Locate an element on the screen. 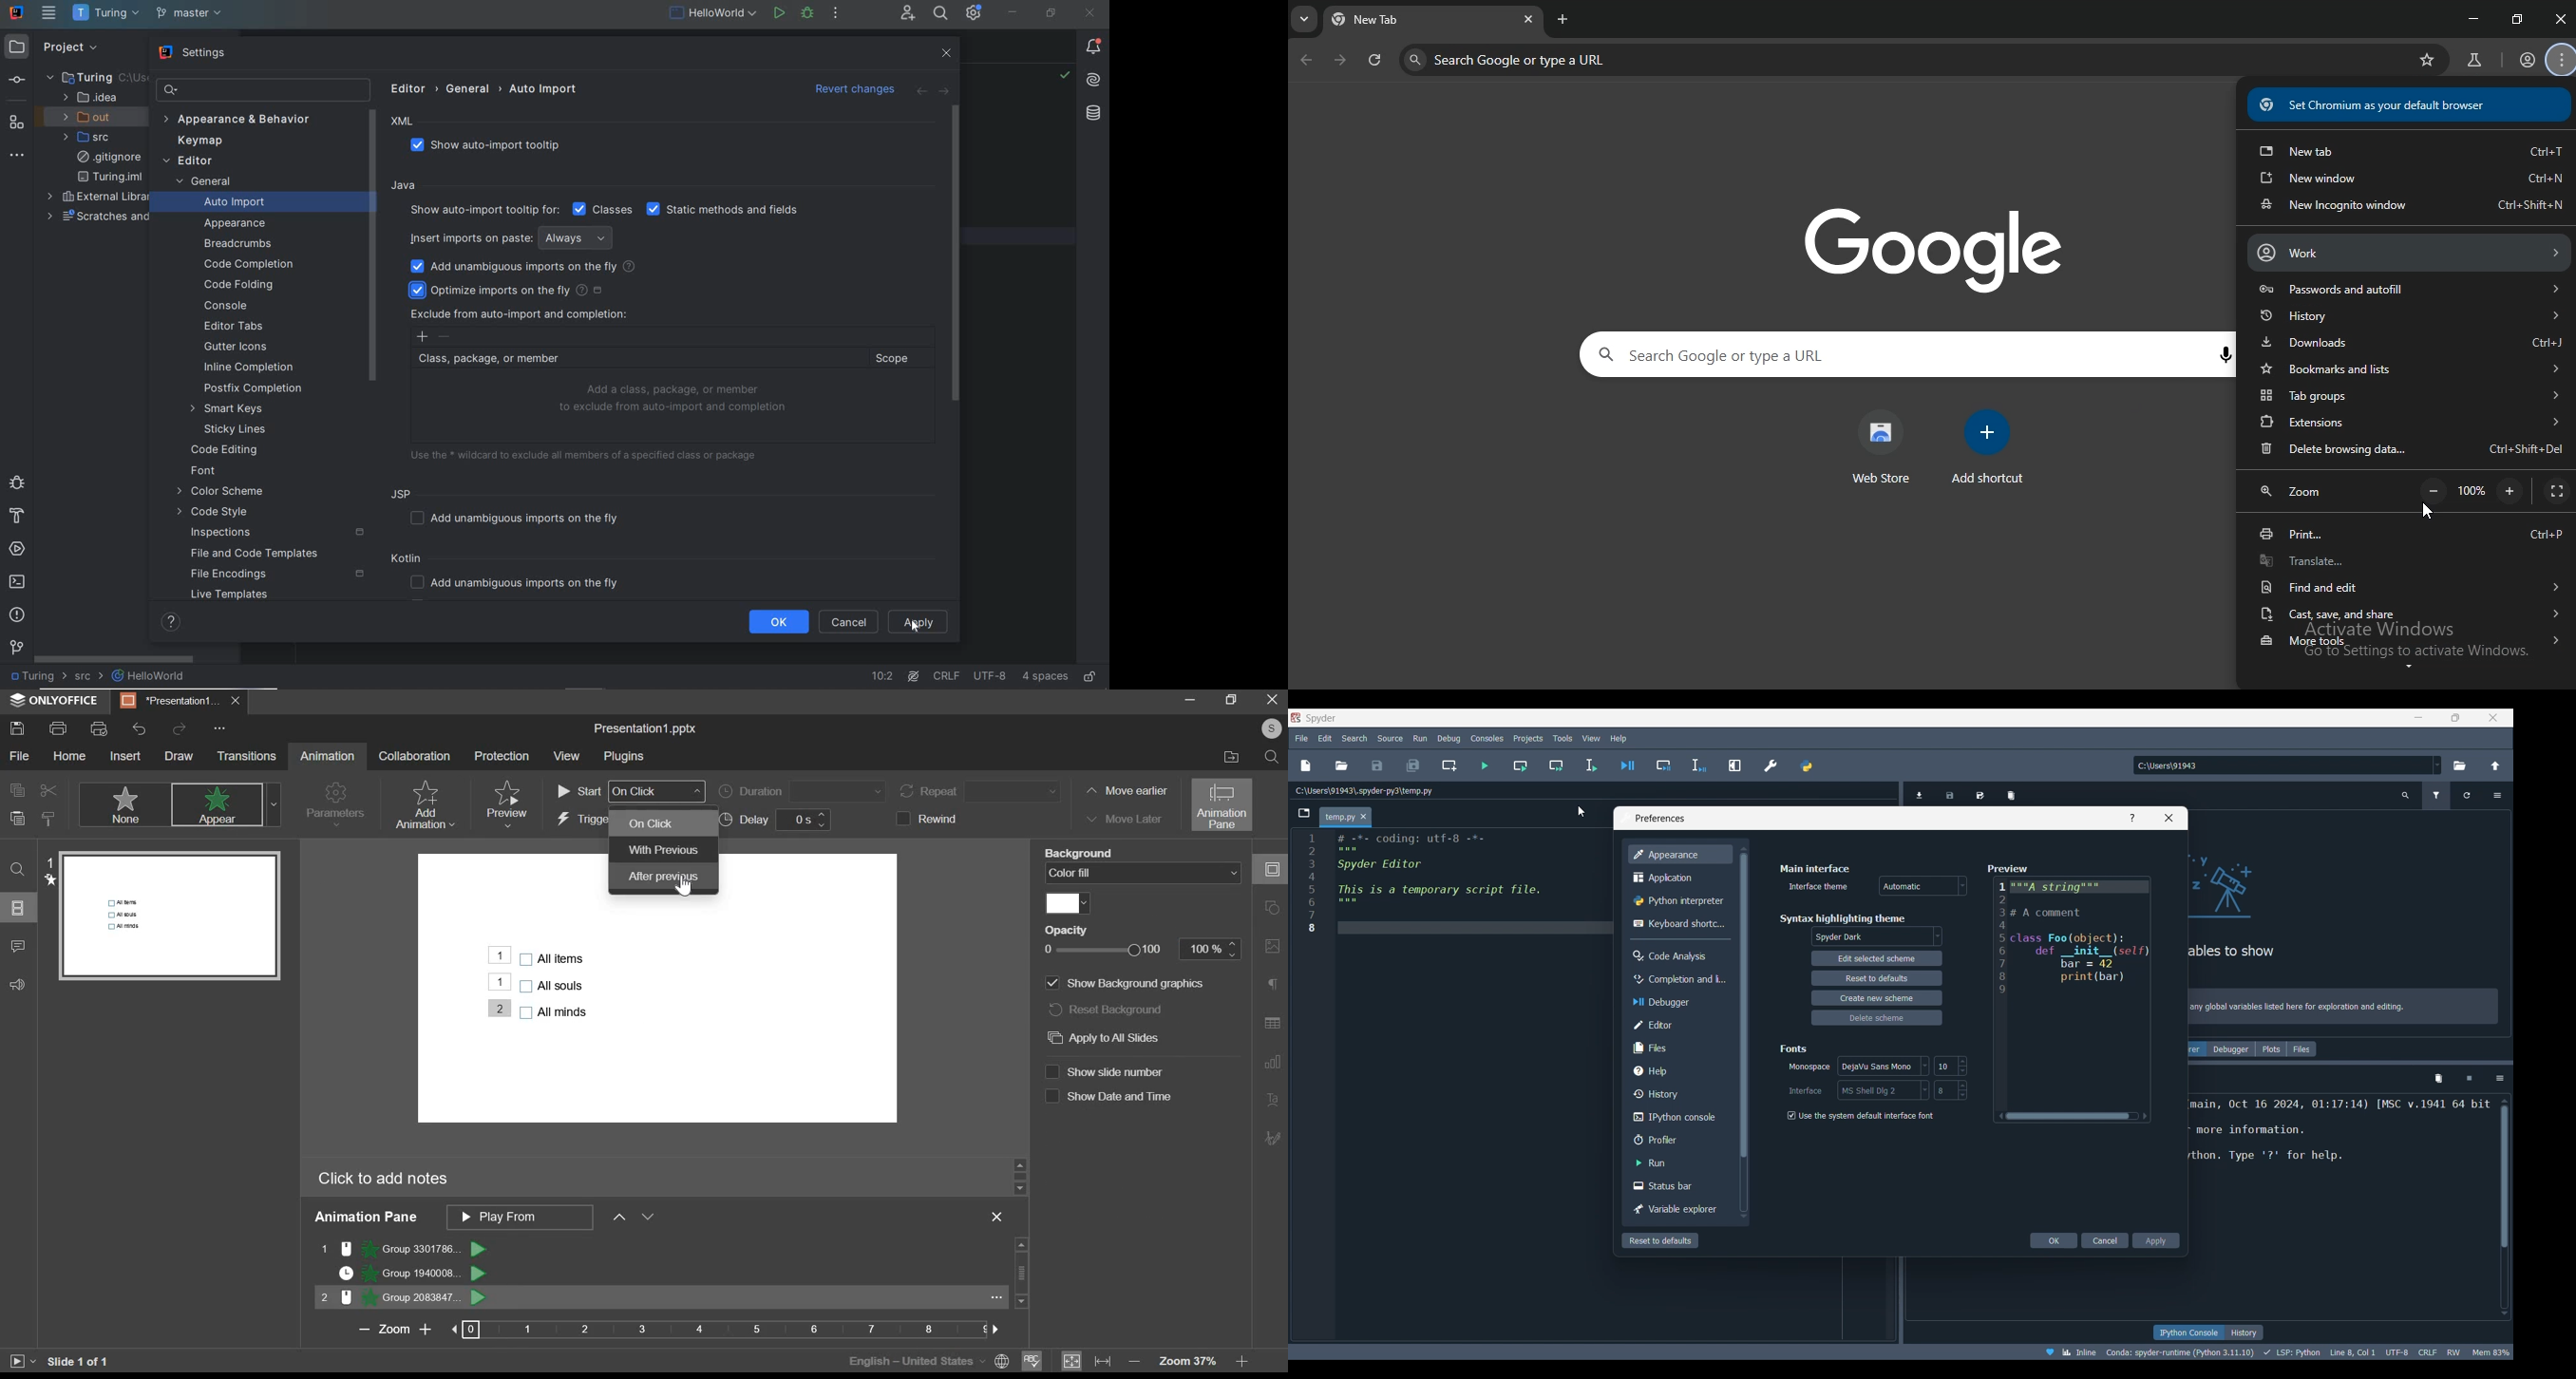 The width and height of the screenshot is (2576, 1400). Preferences is located at coordinates (1770, 765).